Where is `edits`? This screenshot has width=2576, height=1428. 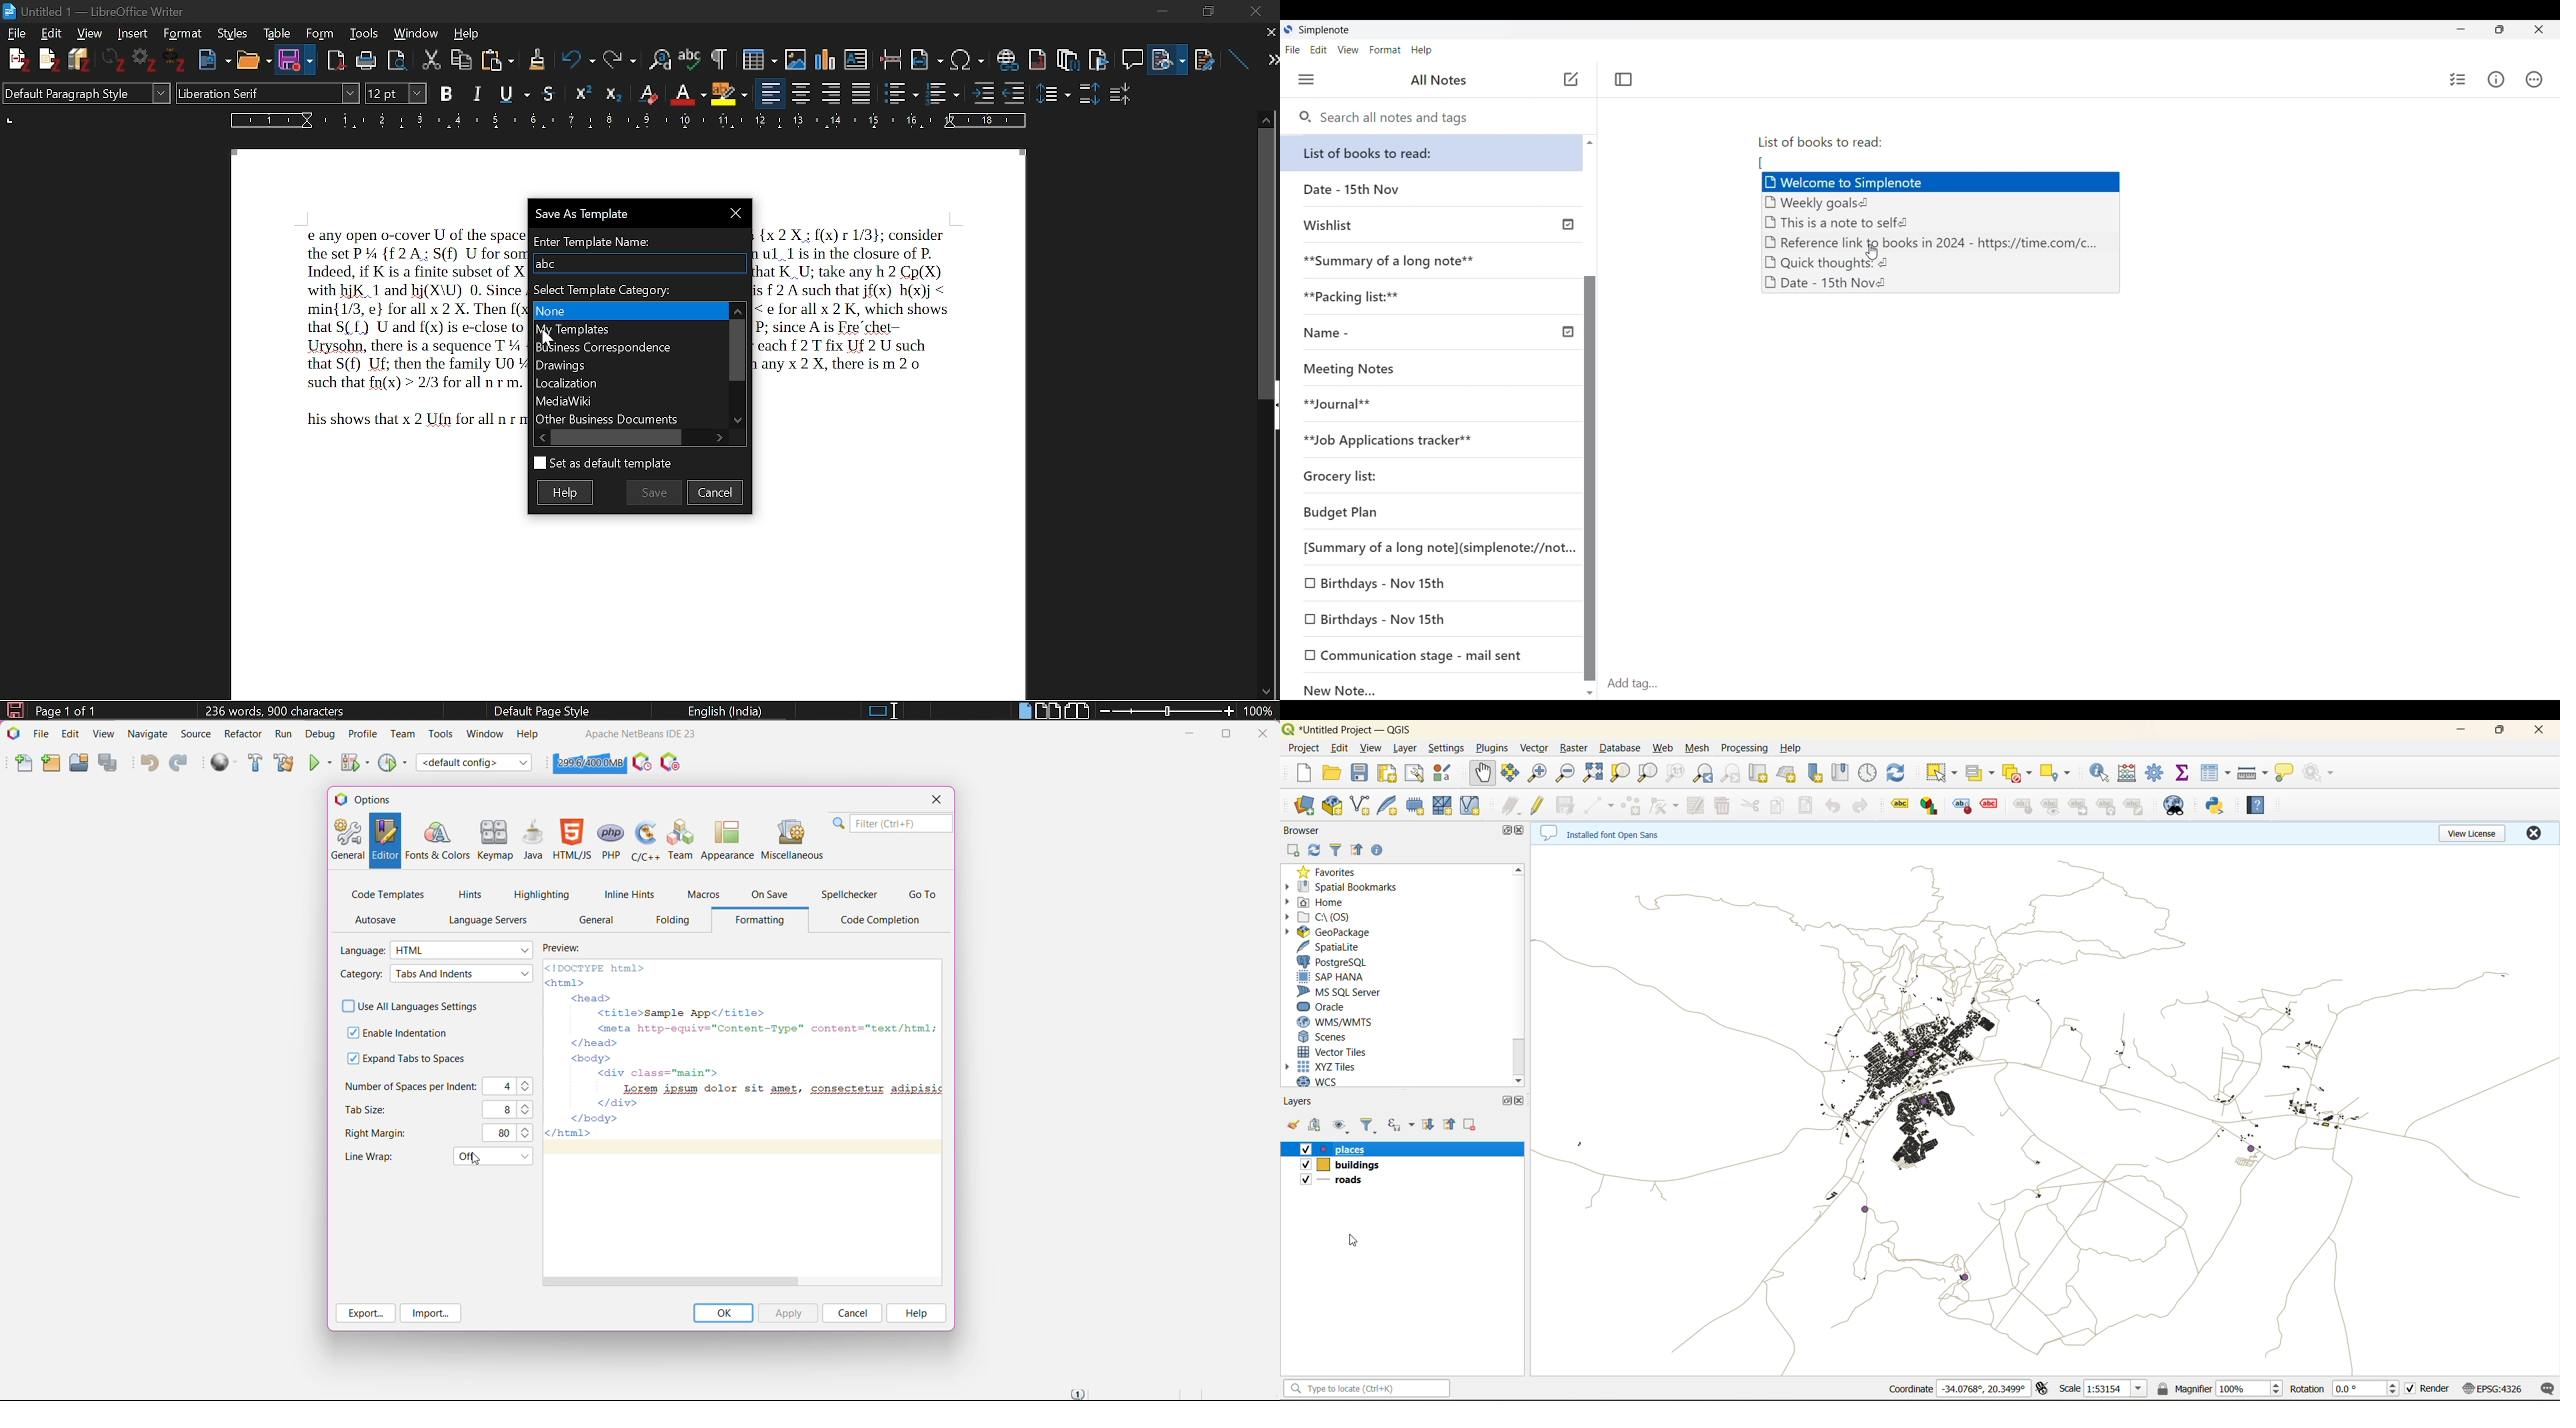
edits is located at coordinates (1511, 807).